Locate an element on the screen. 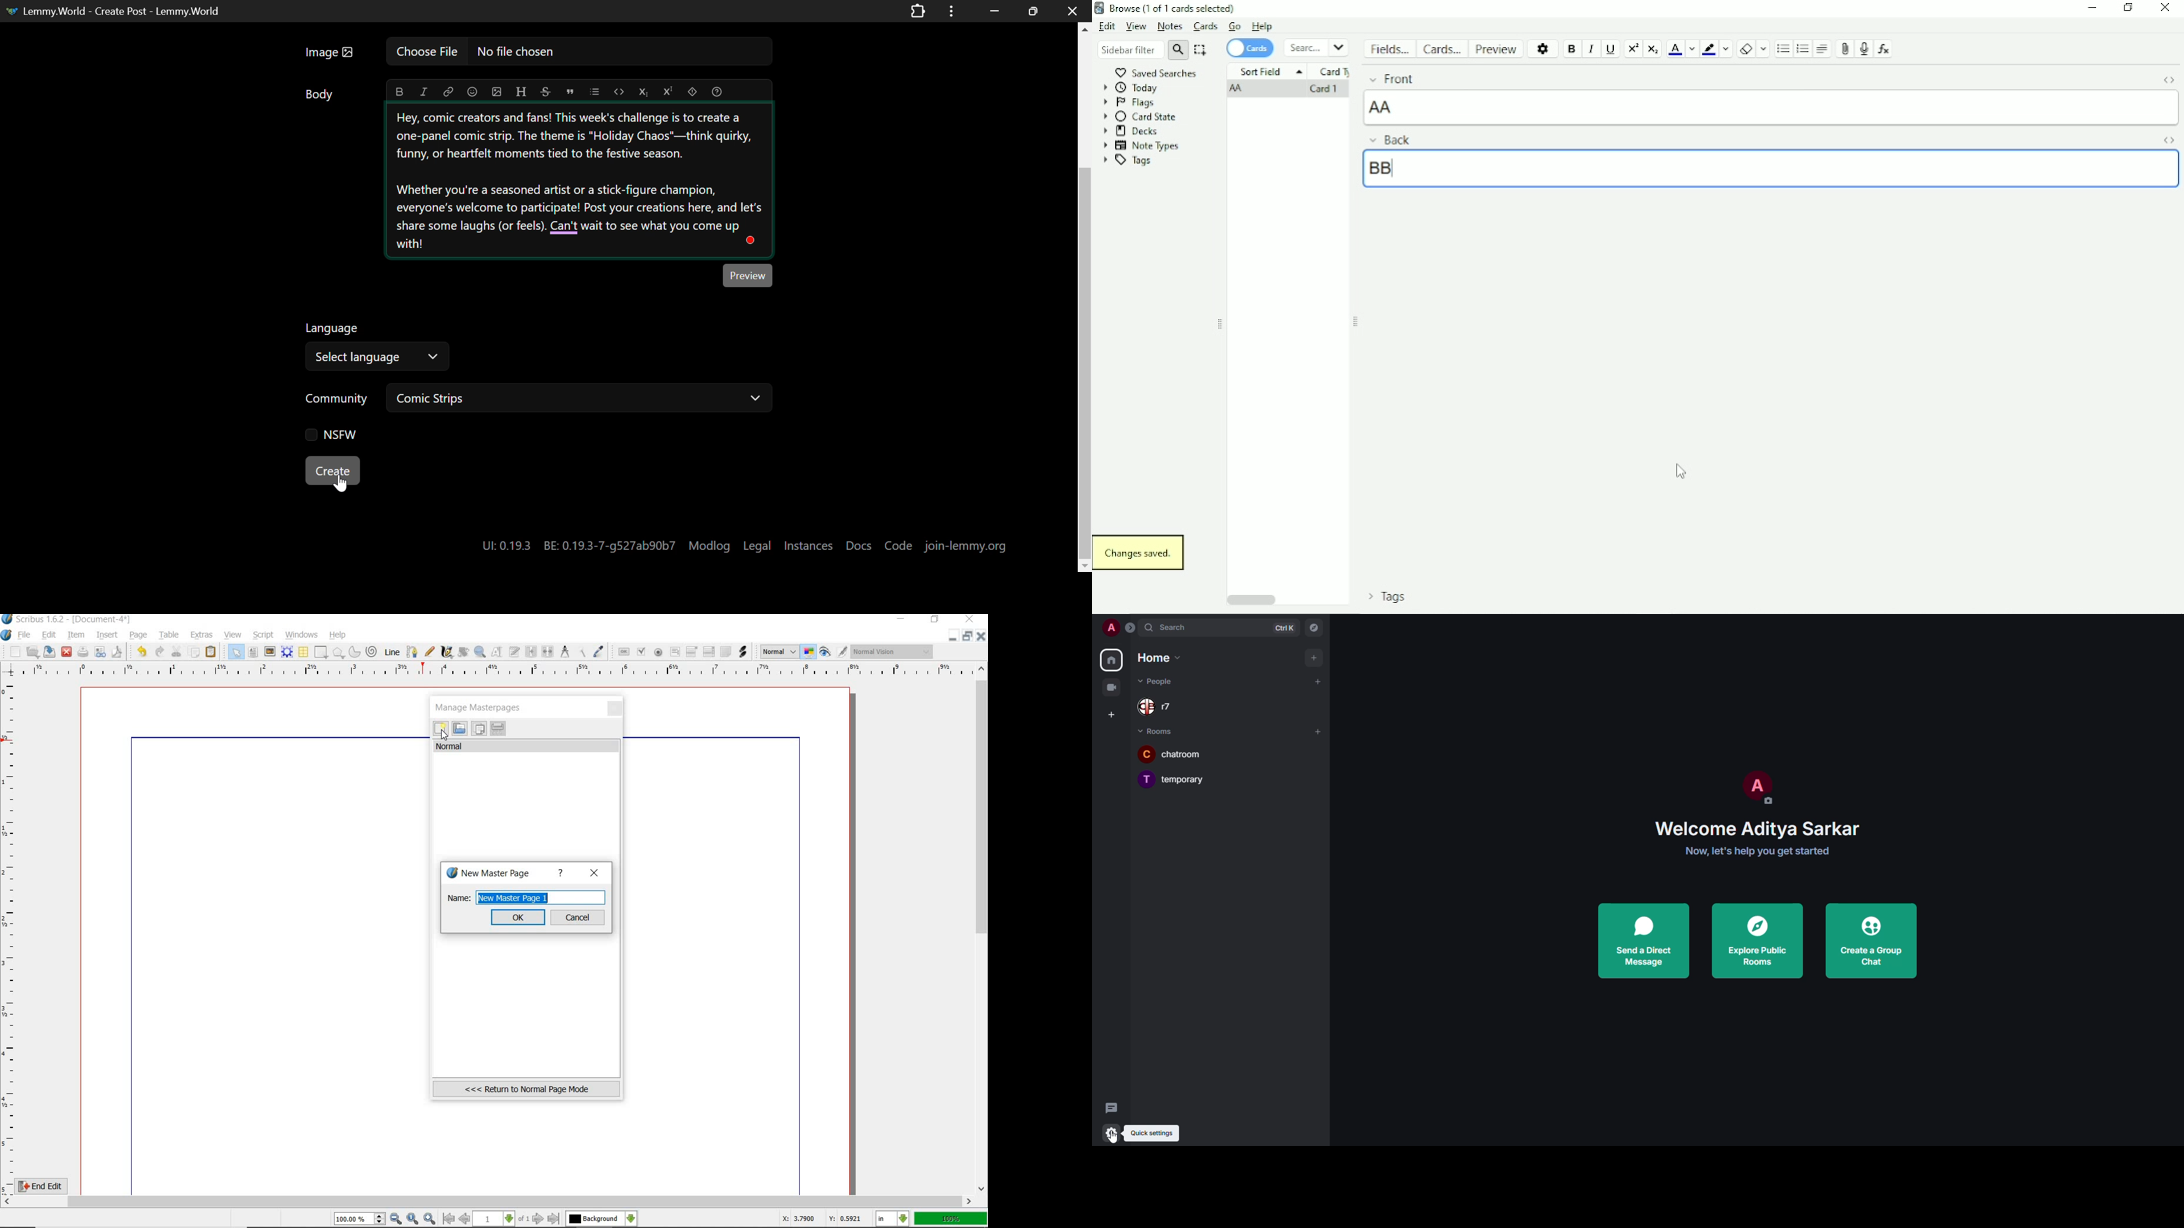  Cursor is located at coordinates (1683, 471).